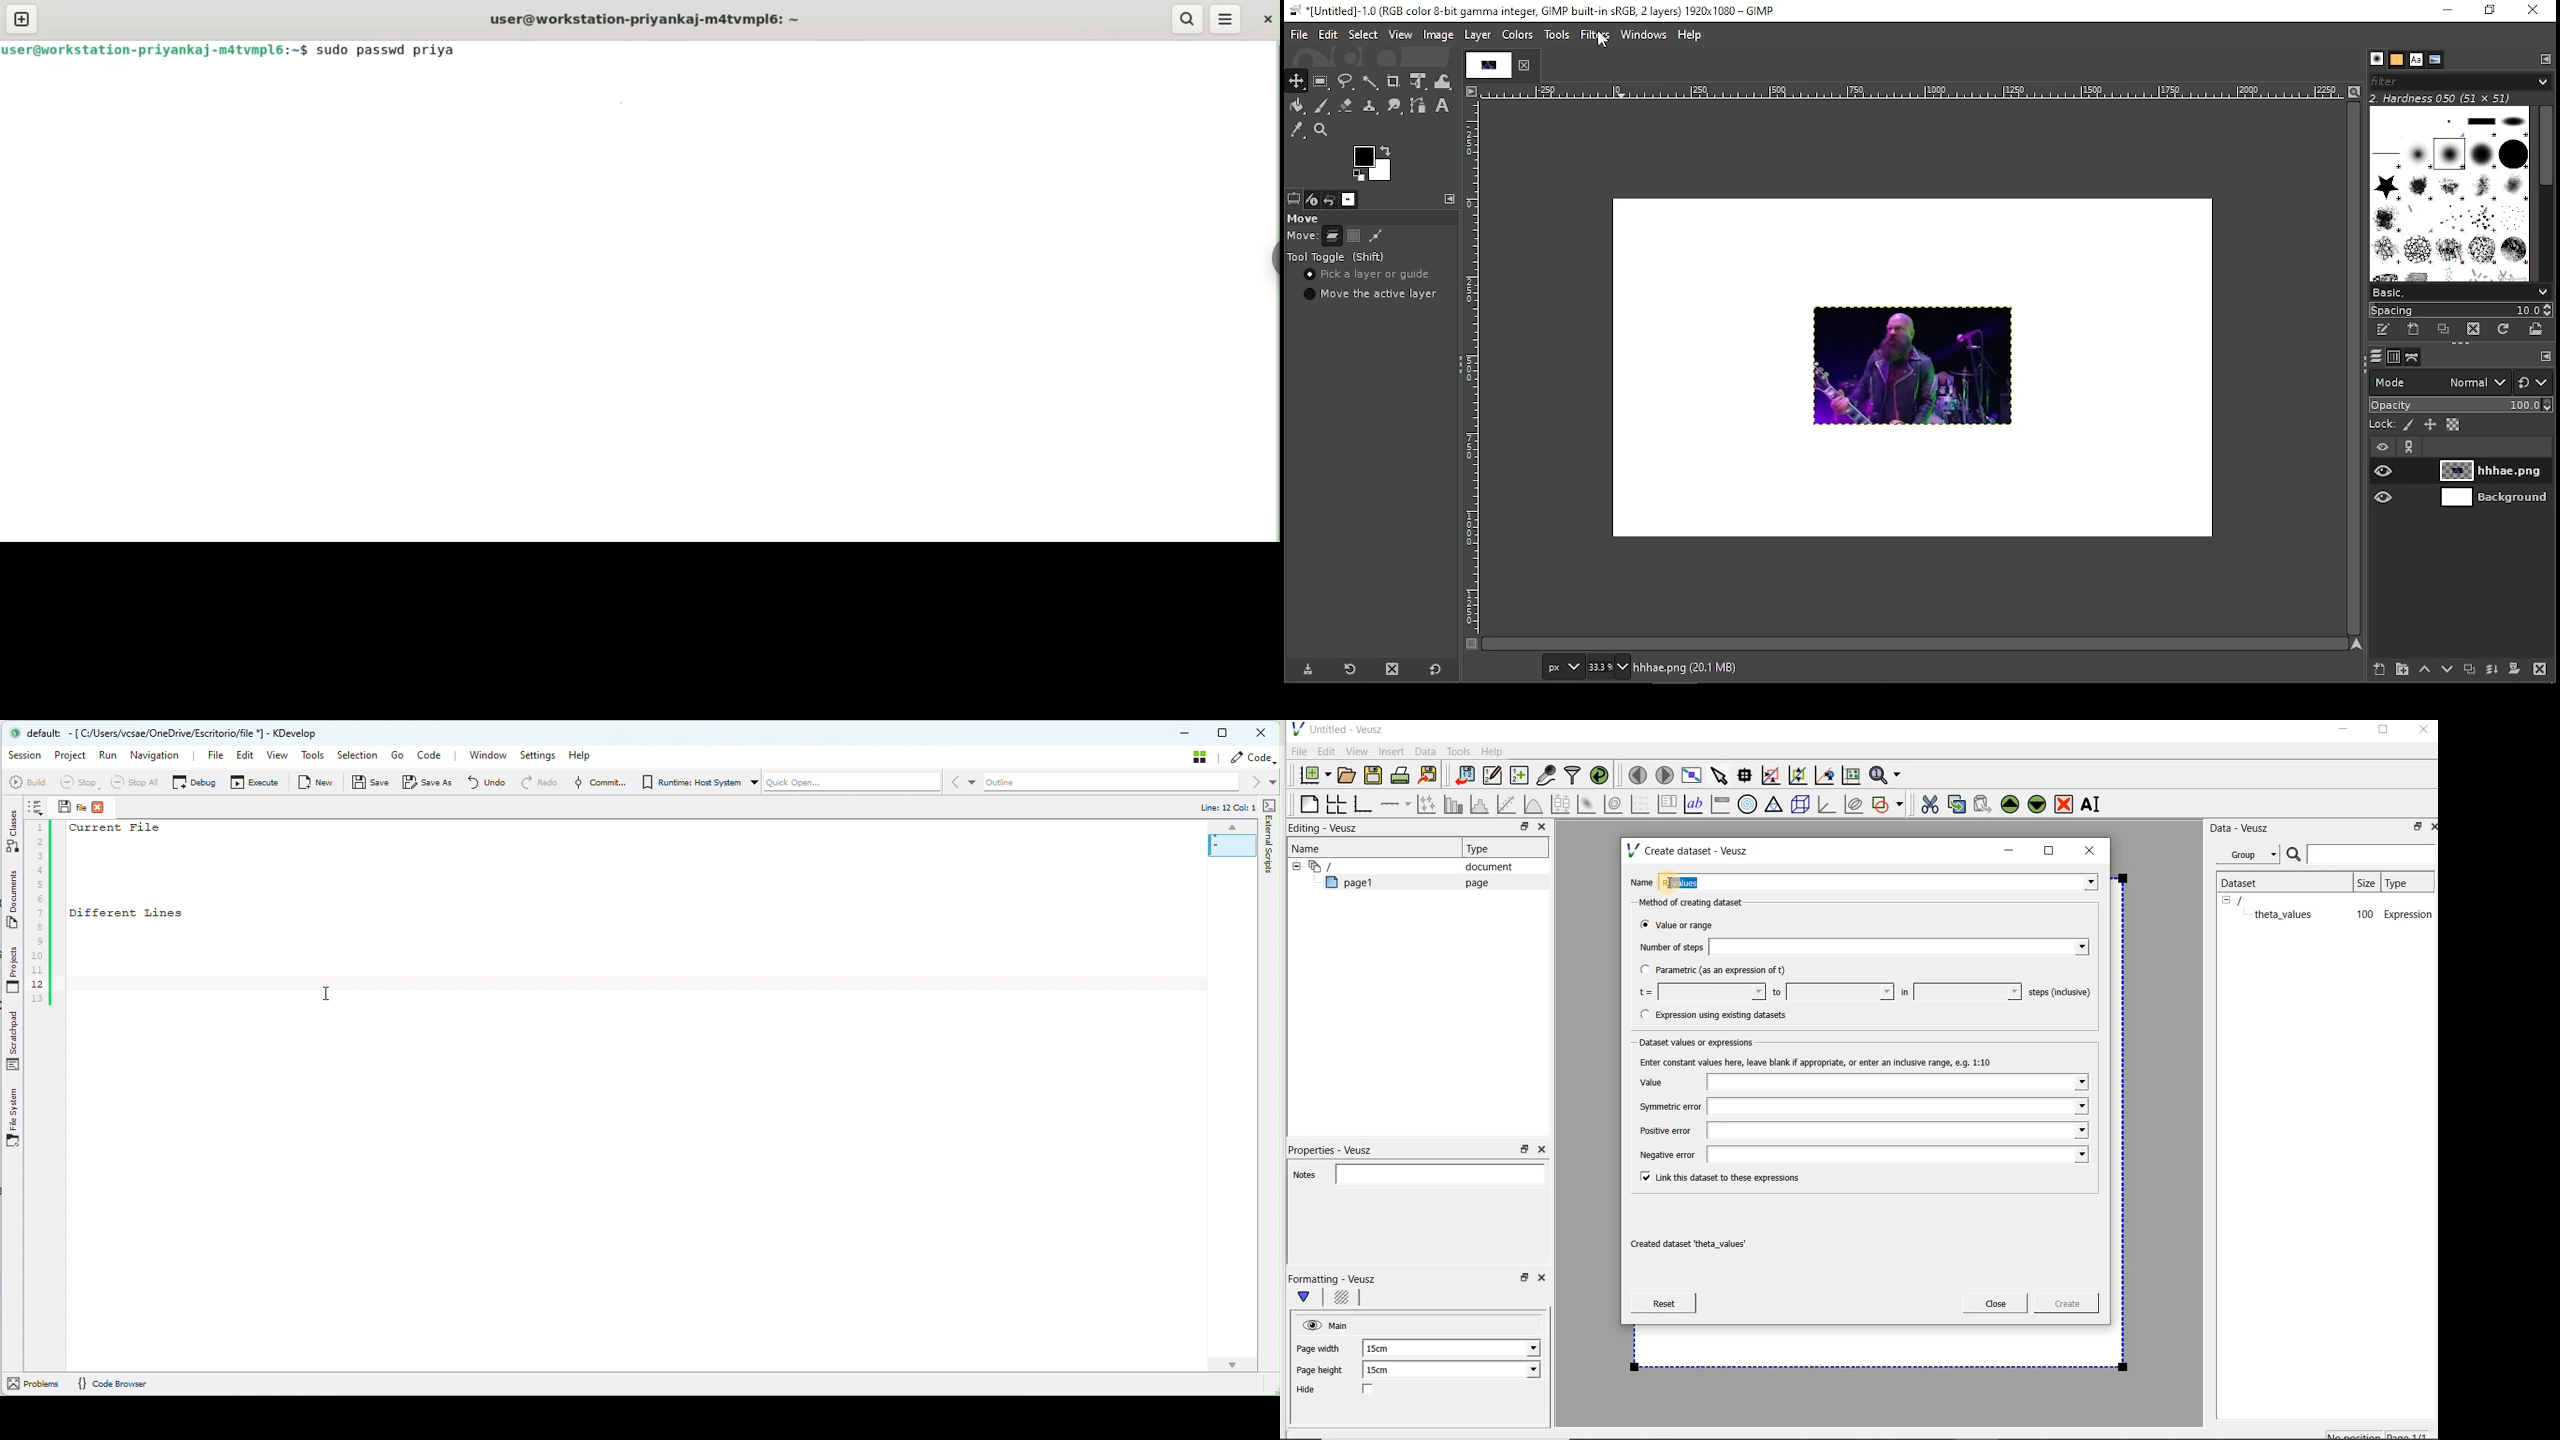 This screenshot has height=1456, width=2576. What do you see at coordinates (1297, 752) in the screenshot?
I see `File` at bounding box center [1297, 752].